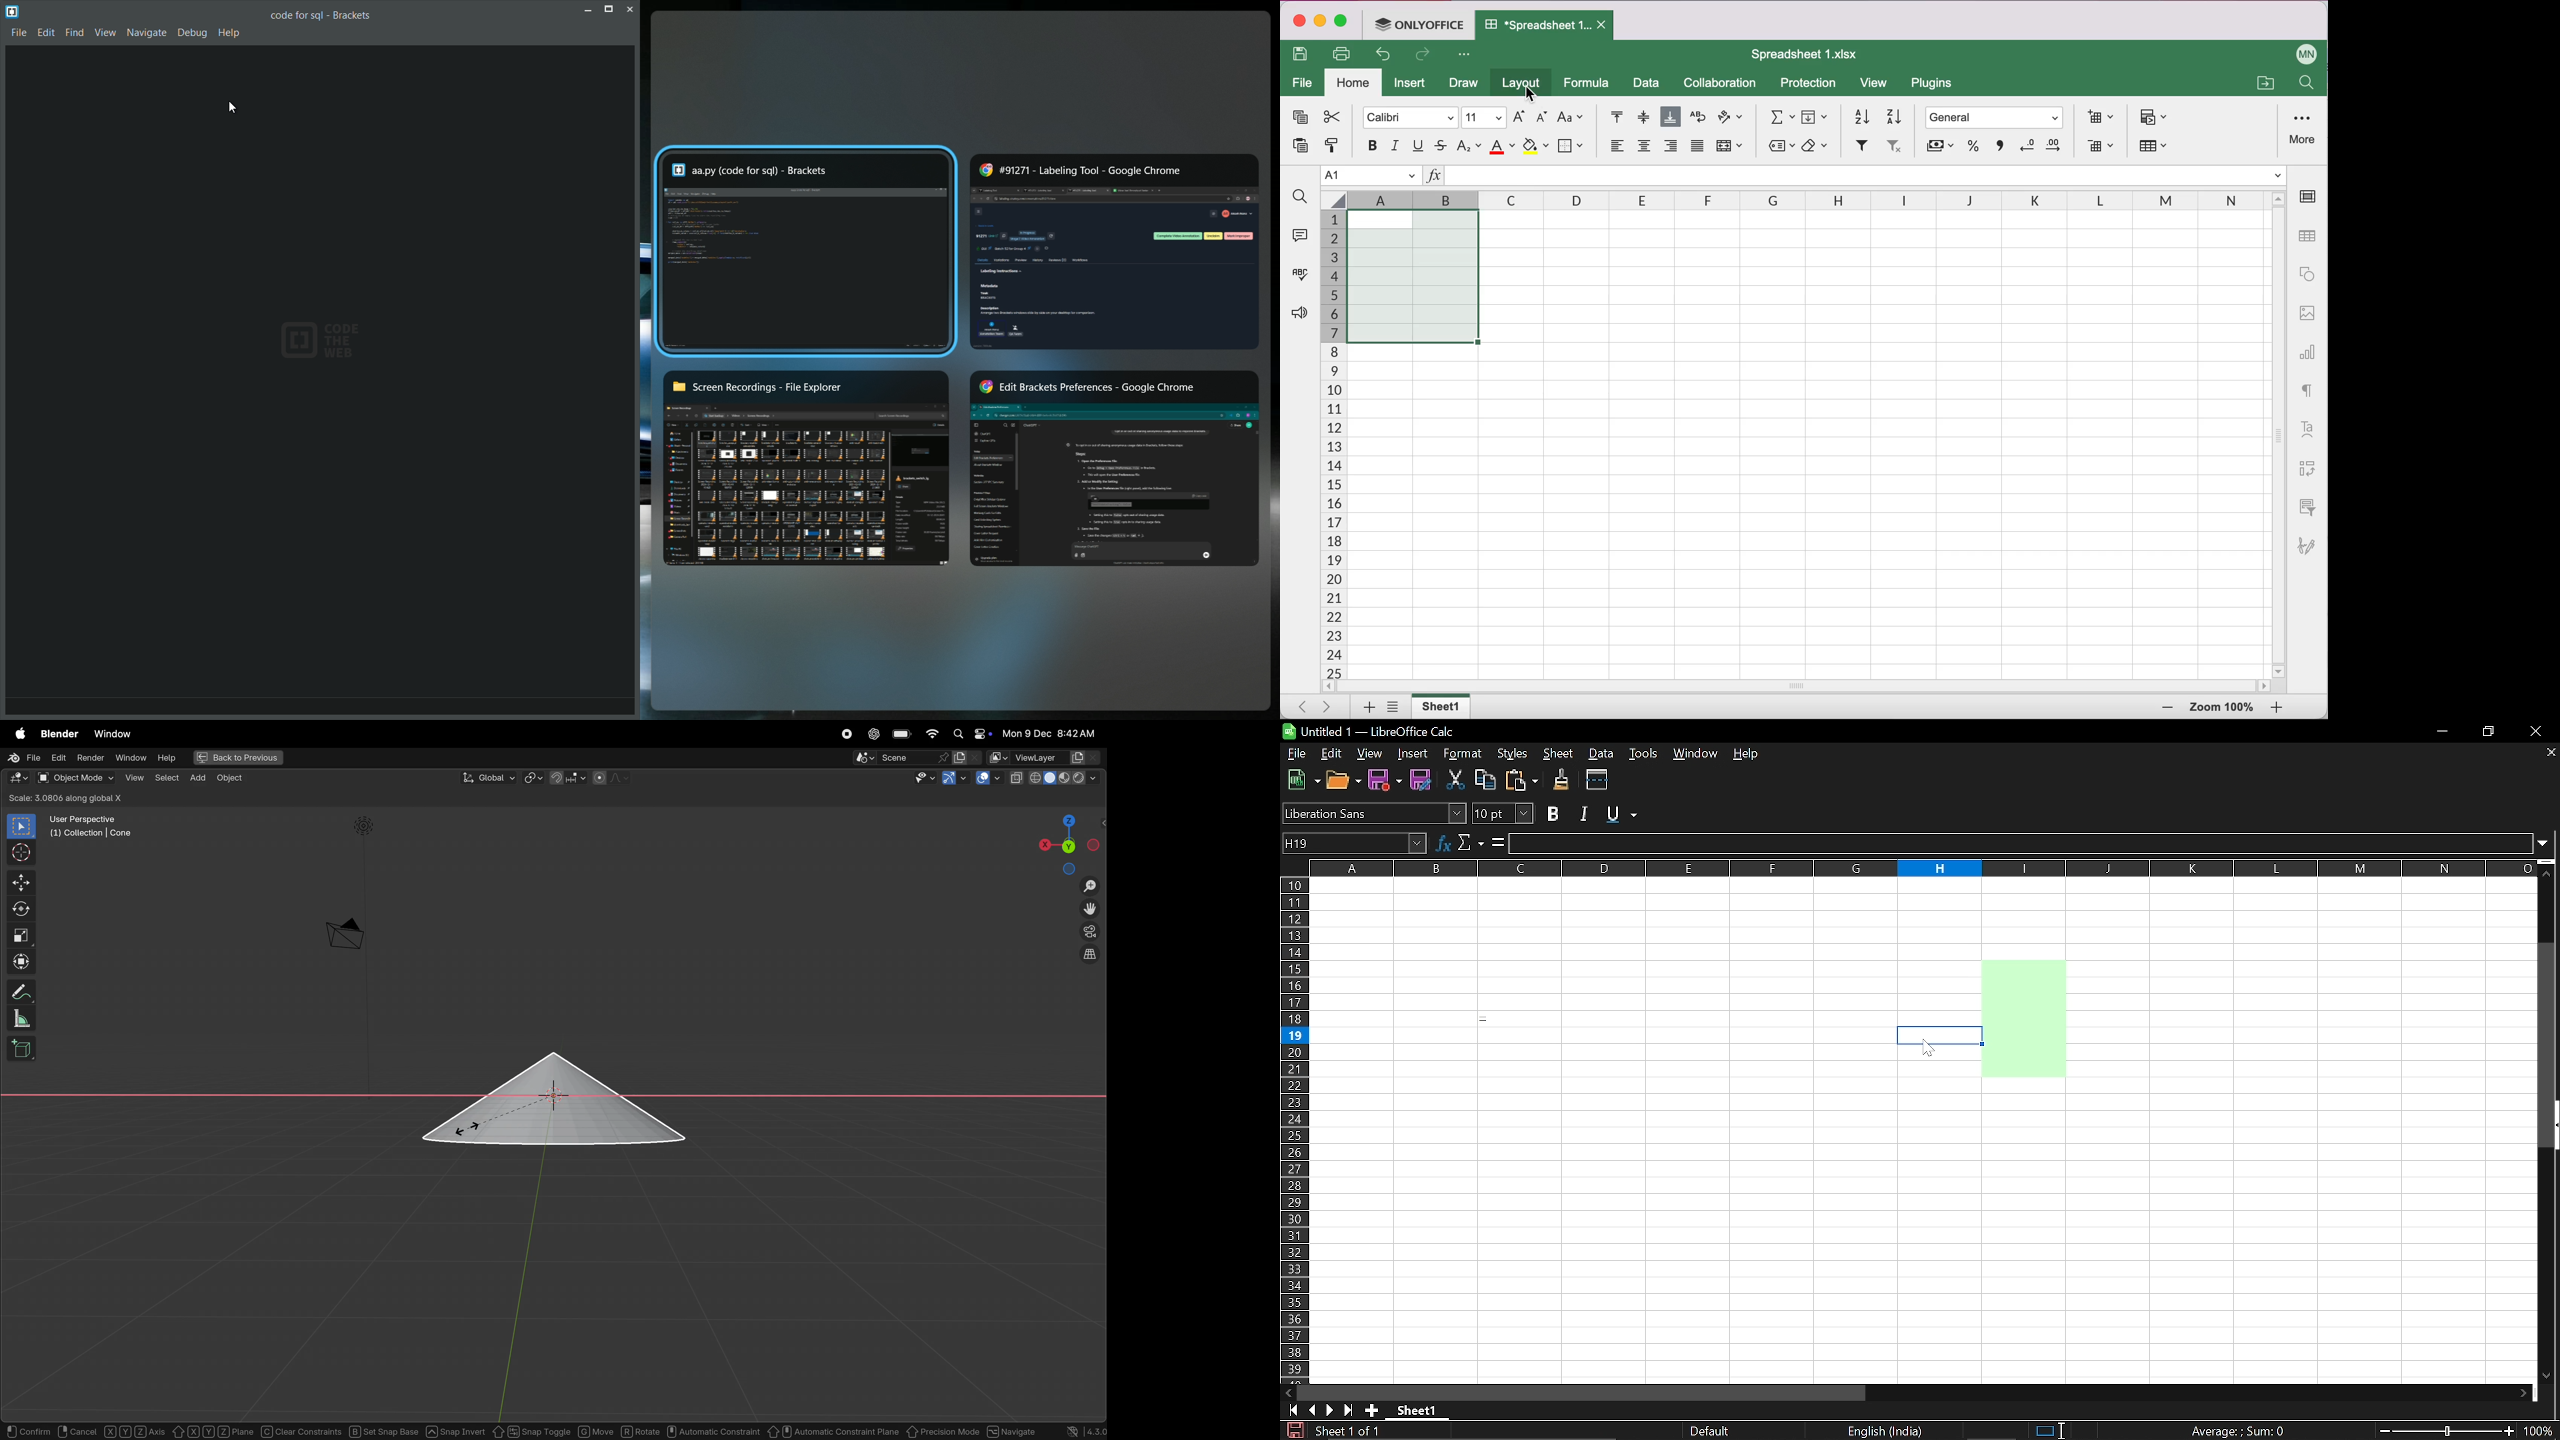 The height and width of the screenshot is (1456, 2576). What do you see at coordinates (1331, 1411) in the screenshot?
I see `Next page` at bounding box center [1331, 1411].